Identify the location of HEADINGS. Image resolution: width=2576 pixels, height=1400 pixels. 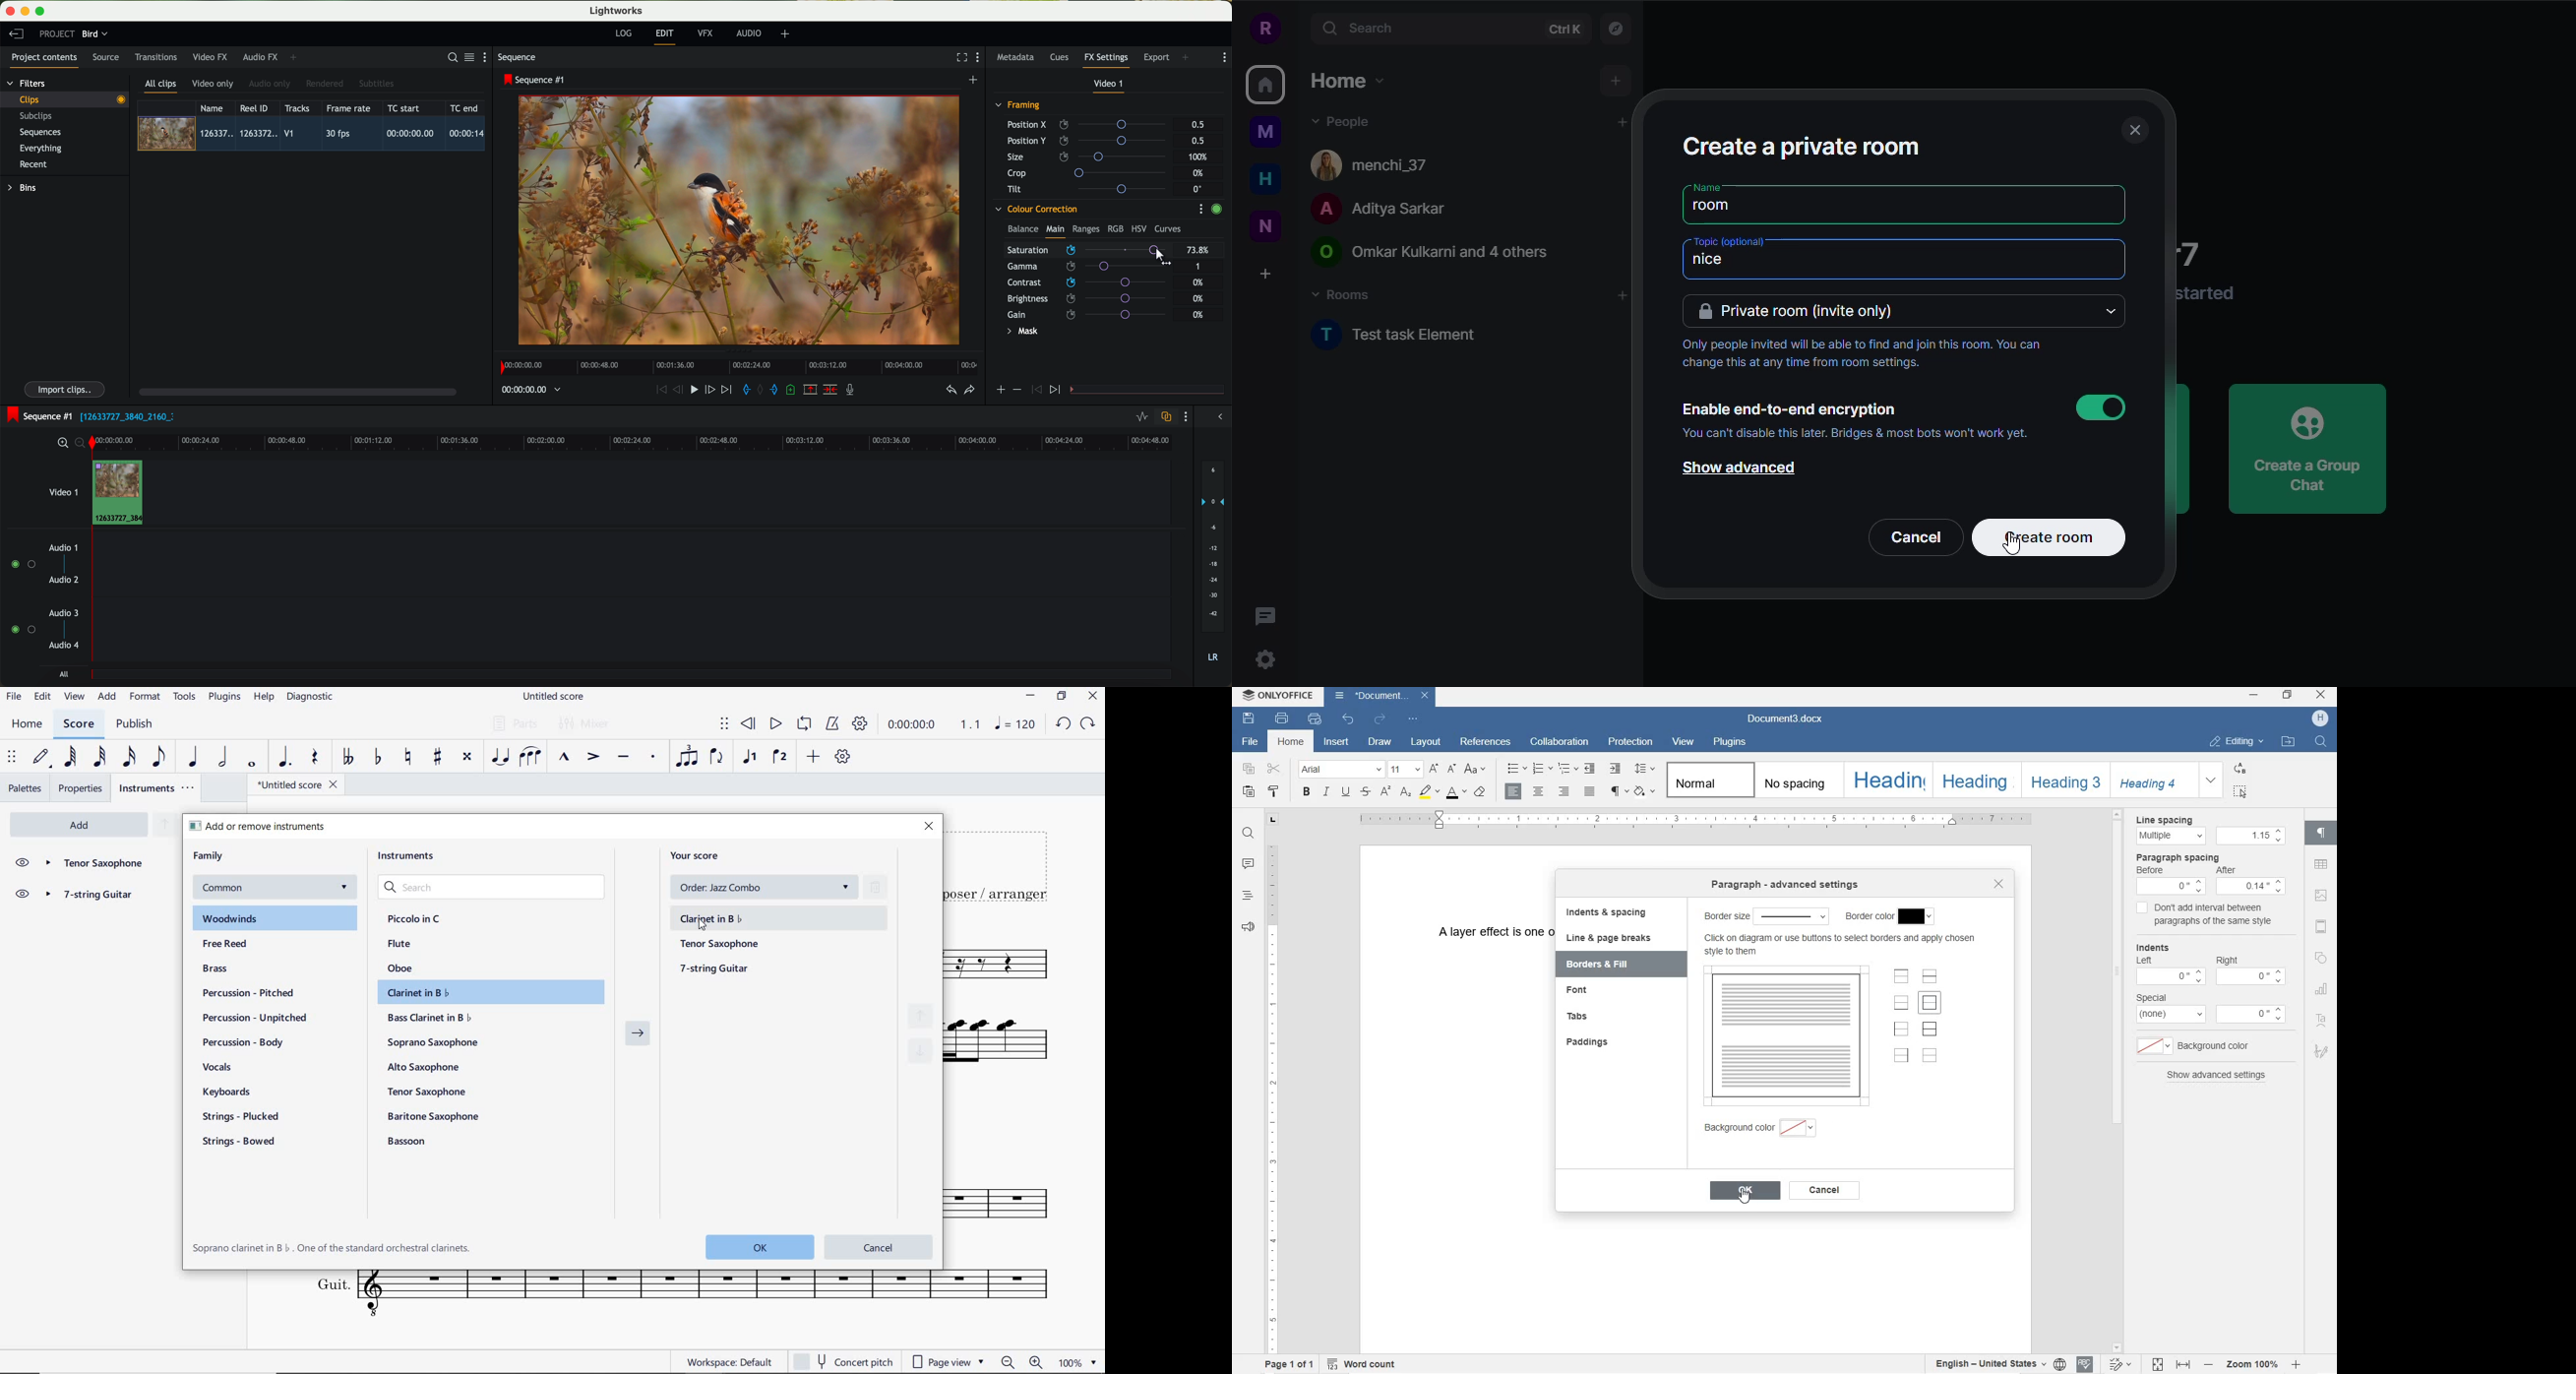
(1247, 897).